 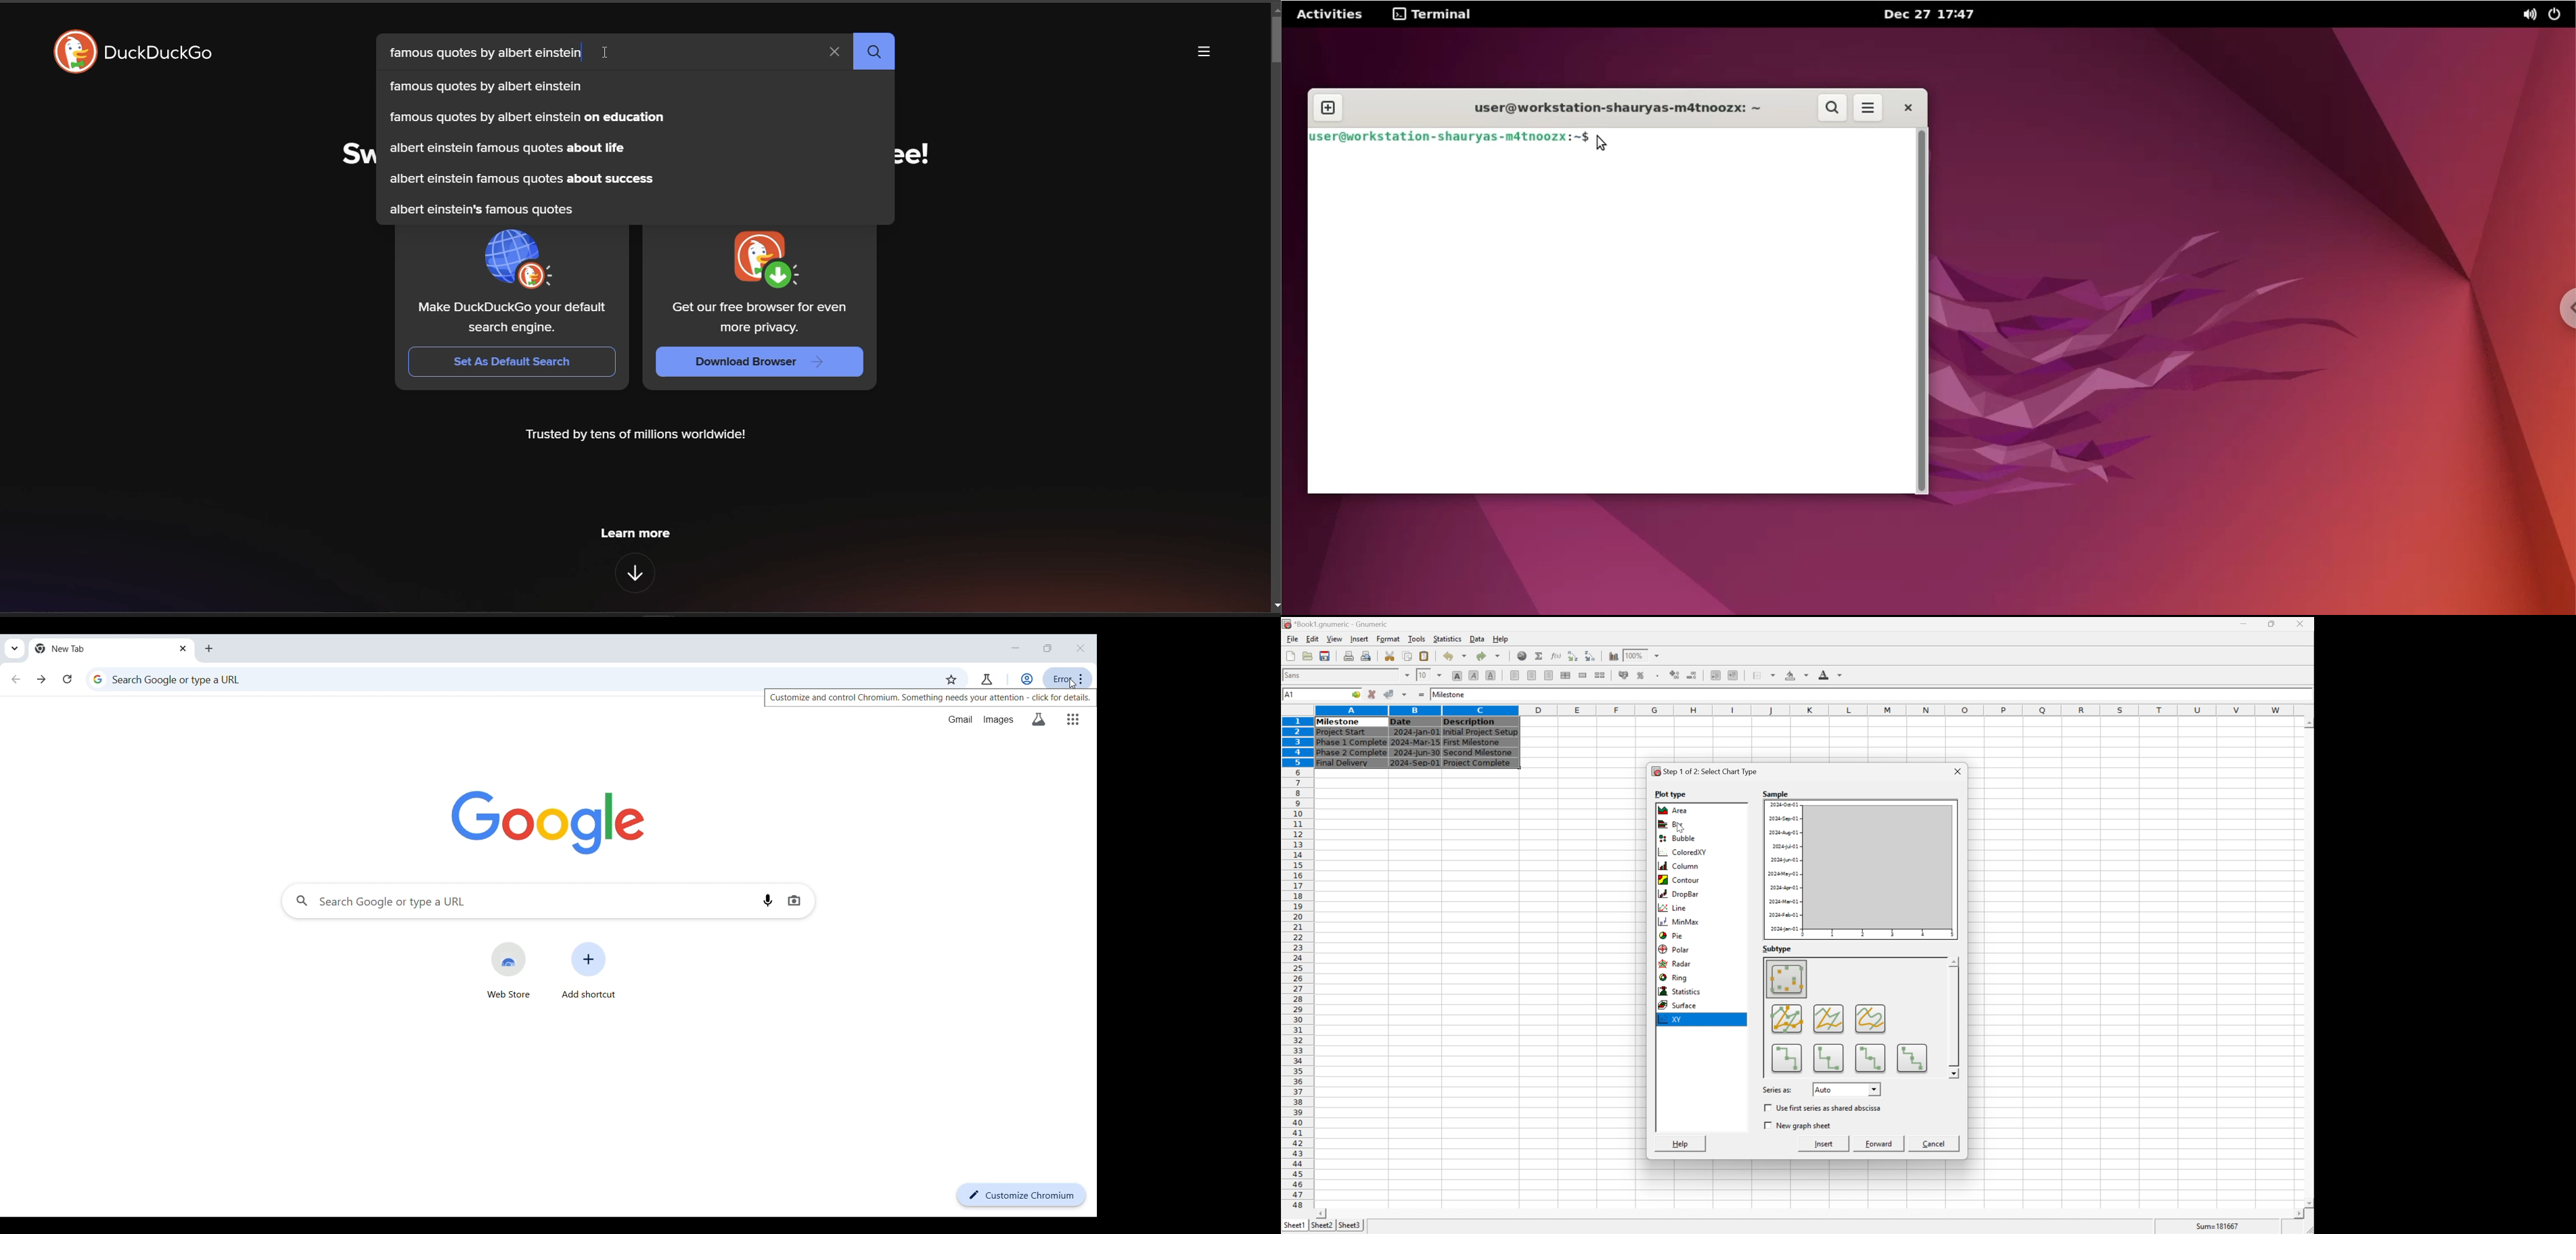 I want to click on go to, so click(x=1355, y=695).